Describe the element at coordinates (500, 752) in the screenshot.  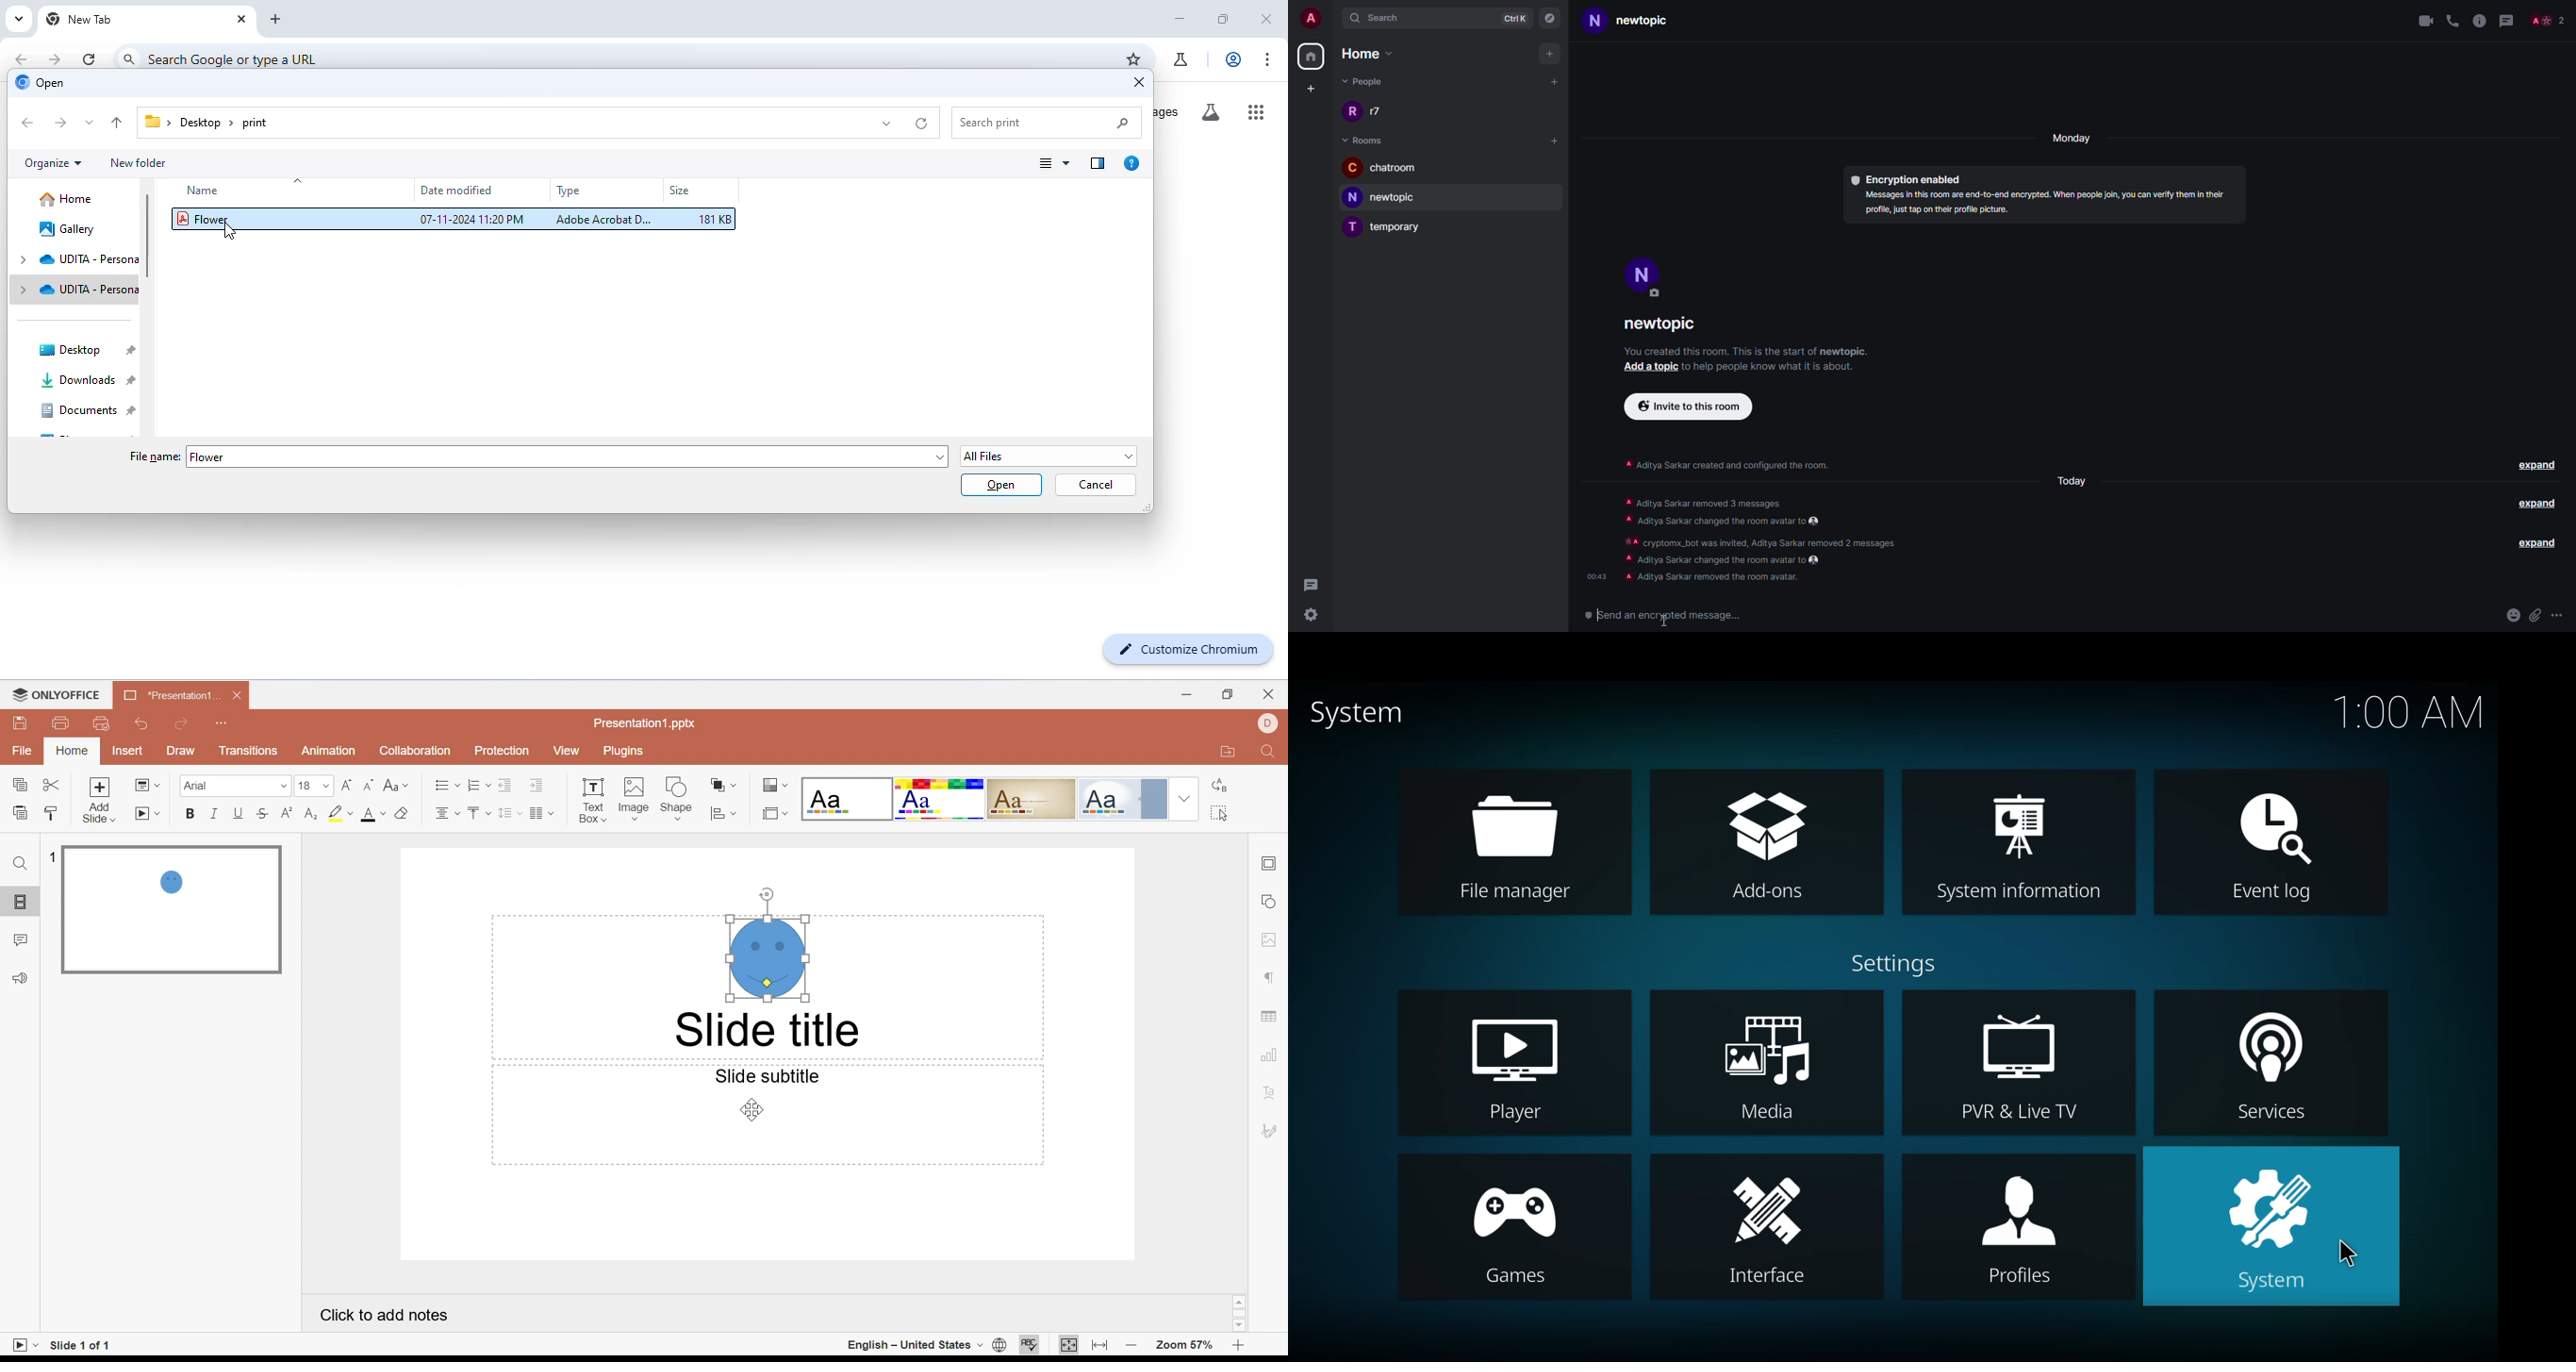
I see `Protection` at that location.